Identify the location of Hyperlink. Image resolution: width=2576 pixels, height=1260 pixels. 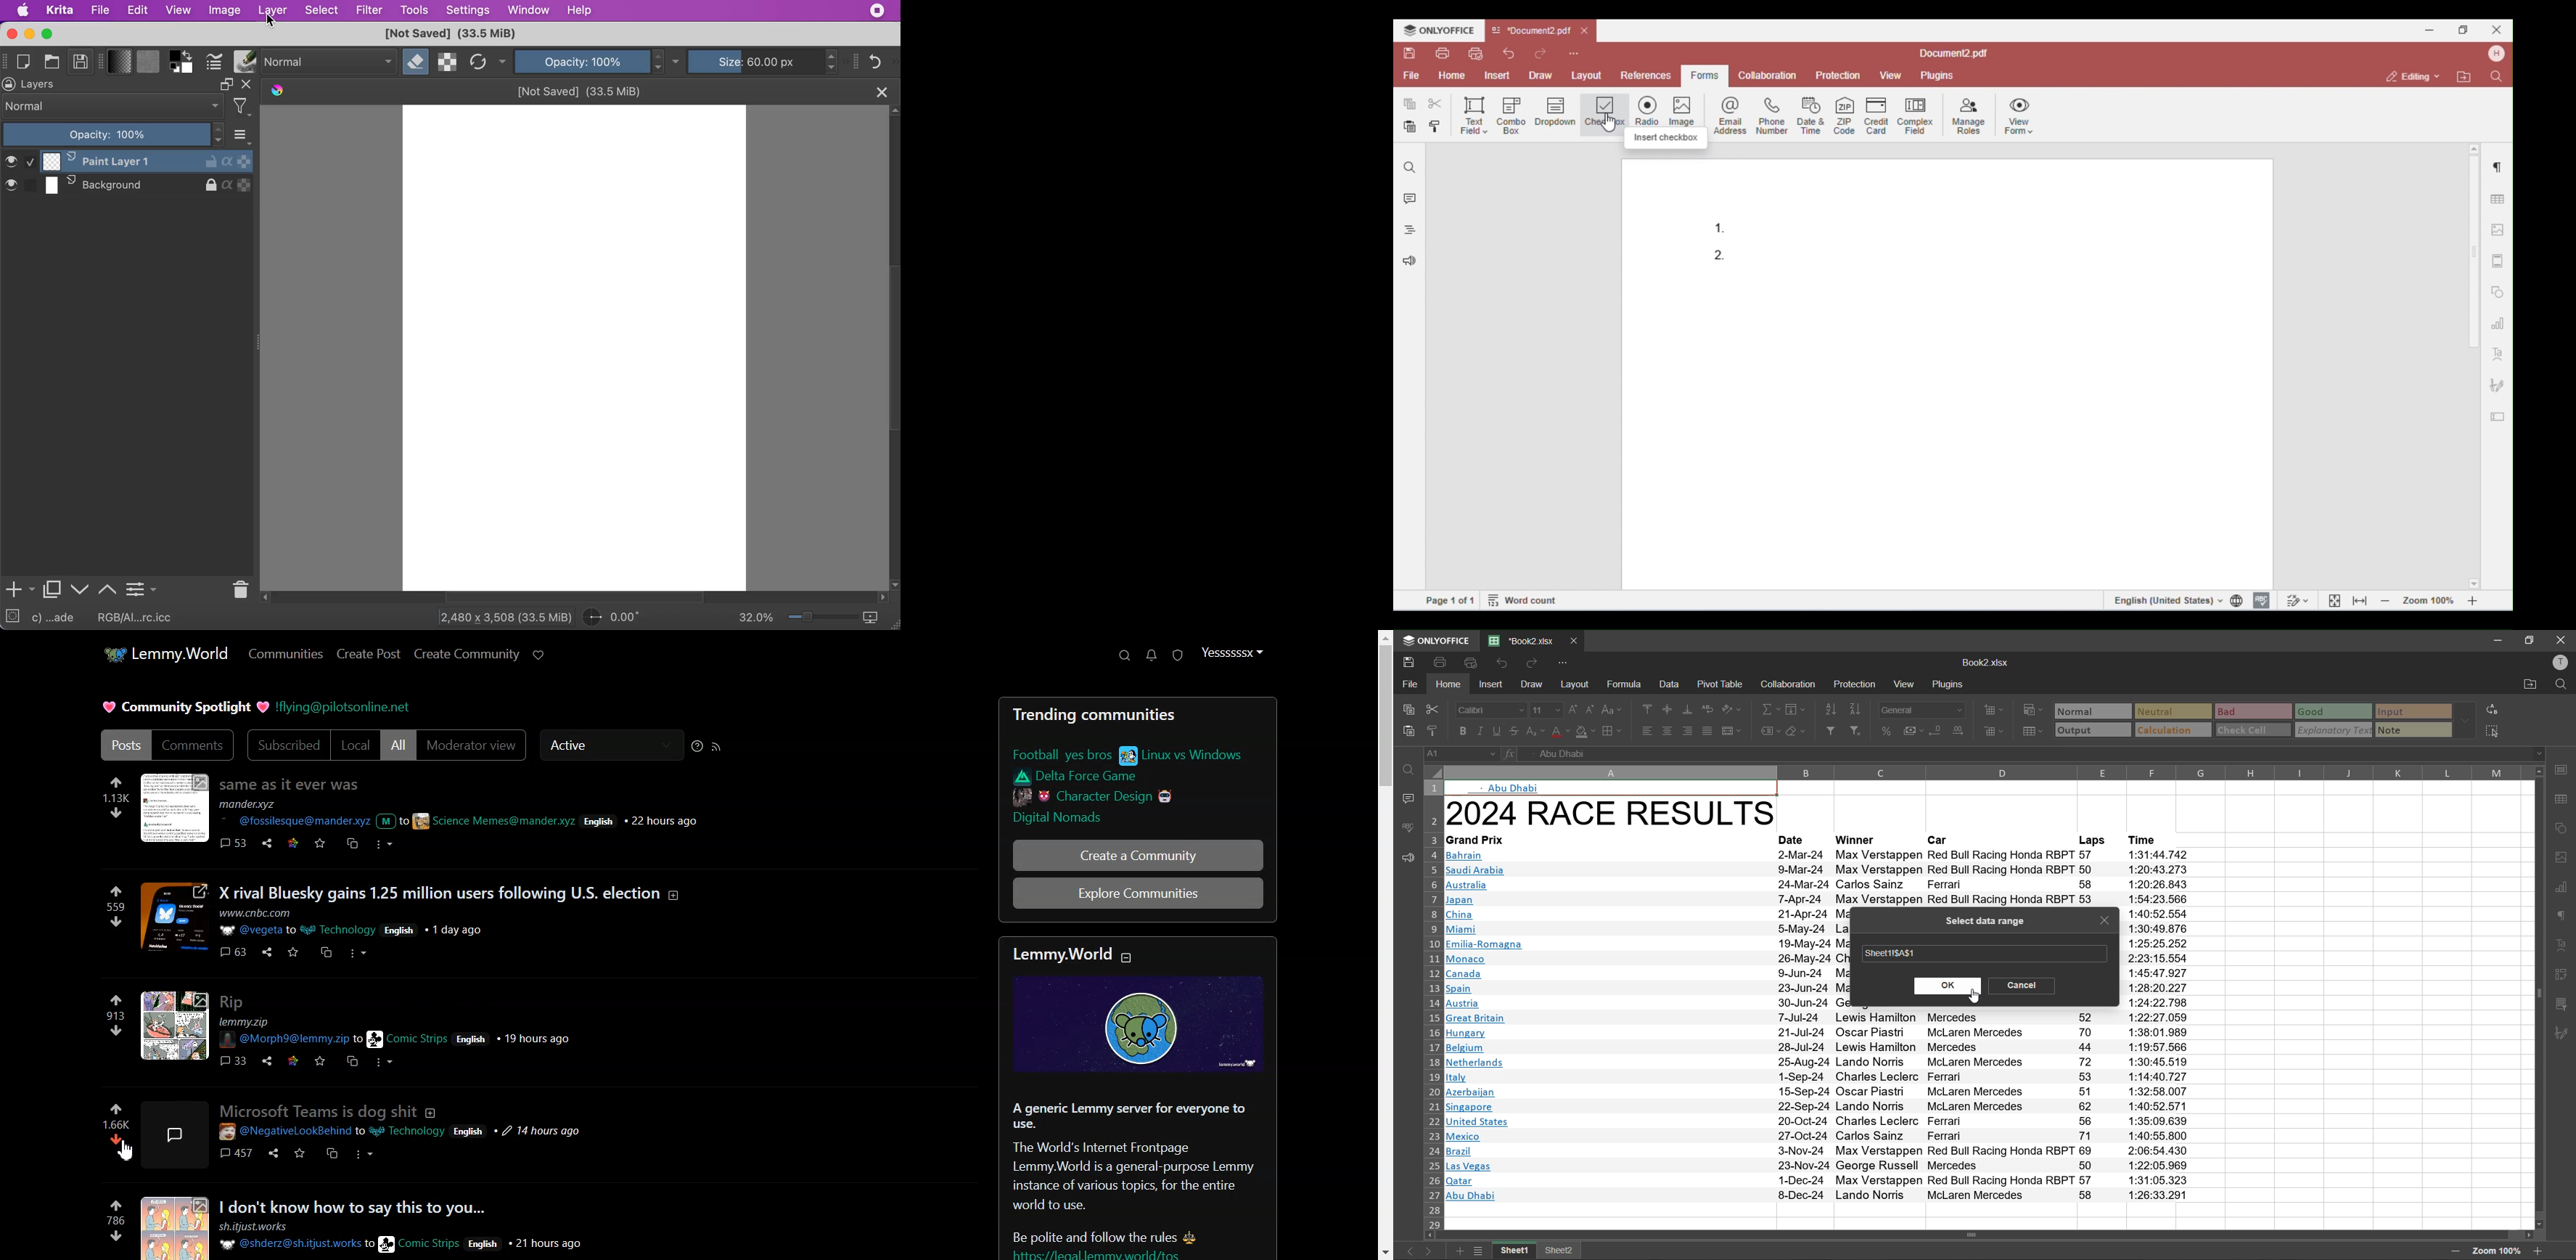
(402, 1132).